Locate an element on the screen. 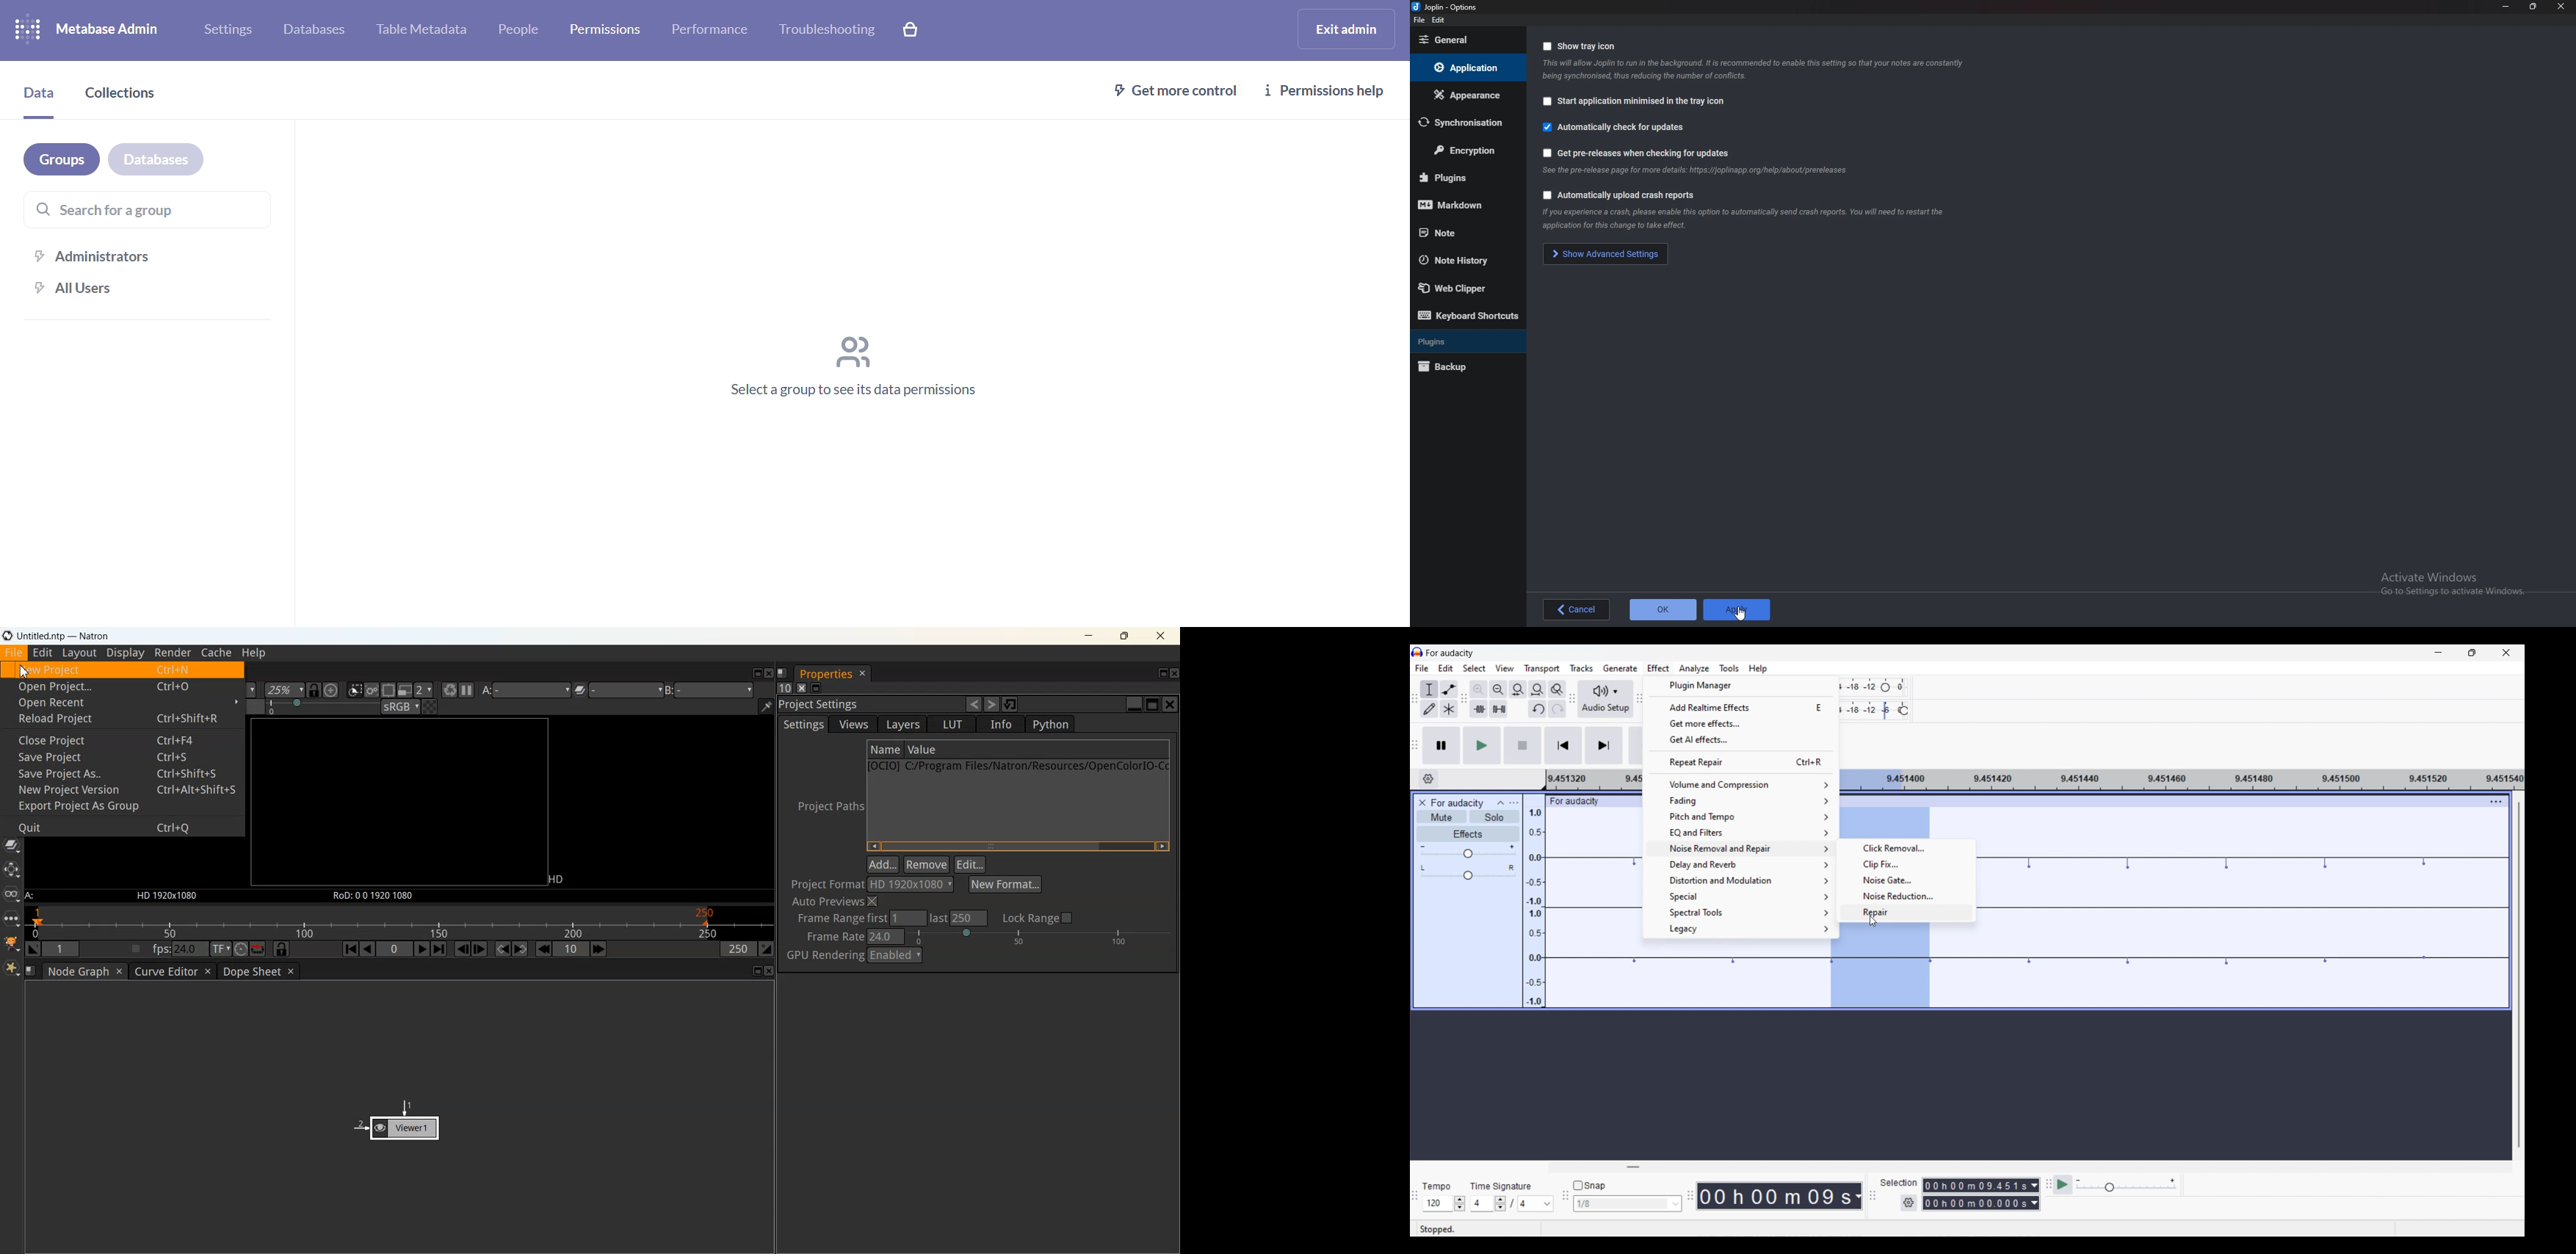  Minimize is located at coordinates (2506, 6).